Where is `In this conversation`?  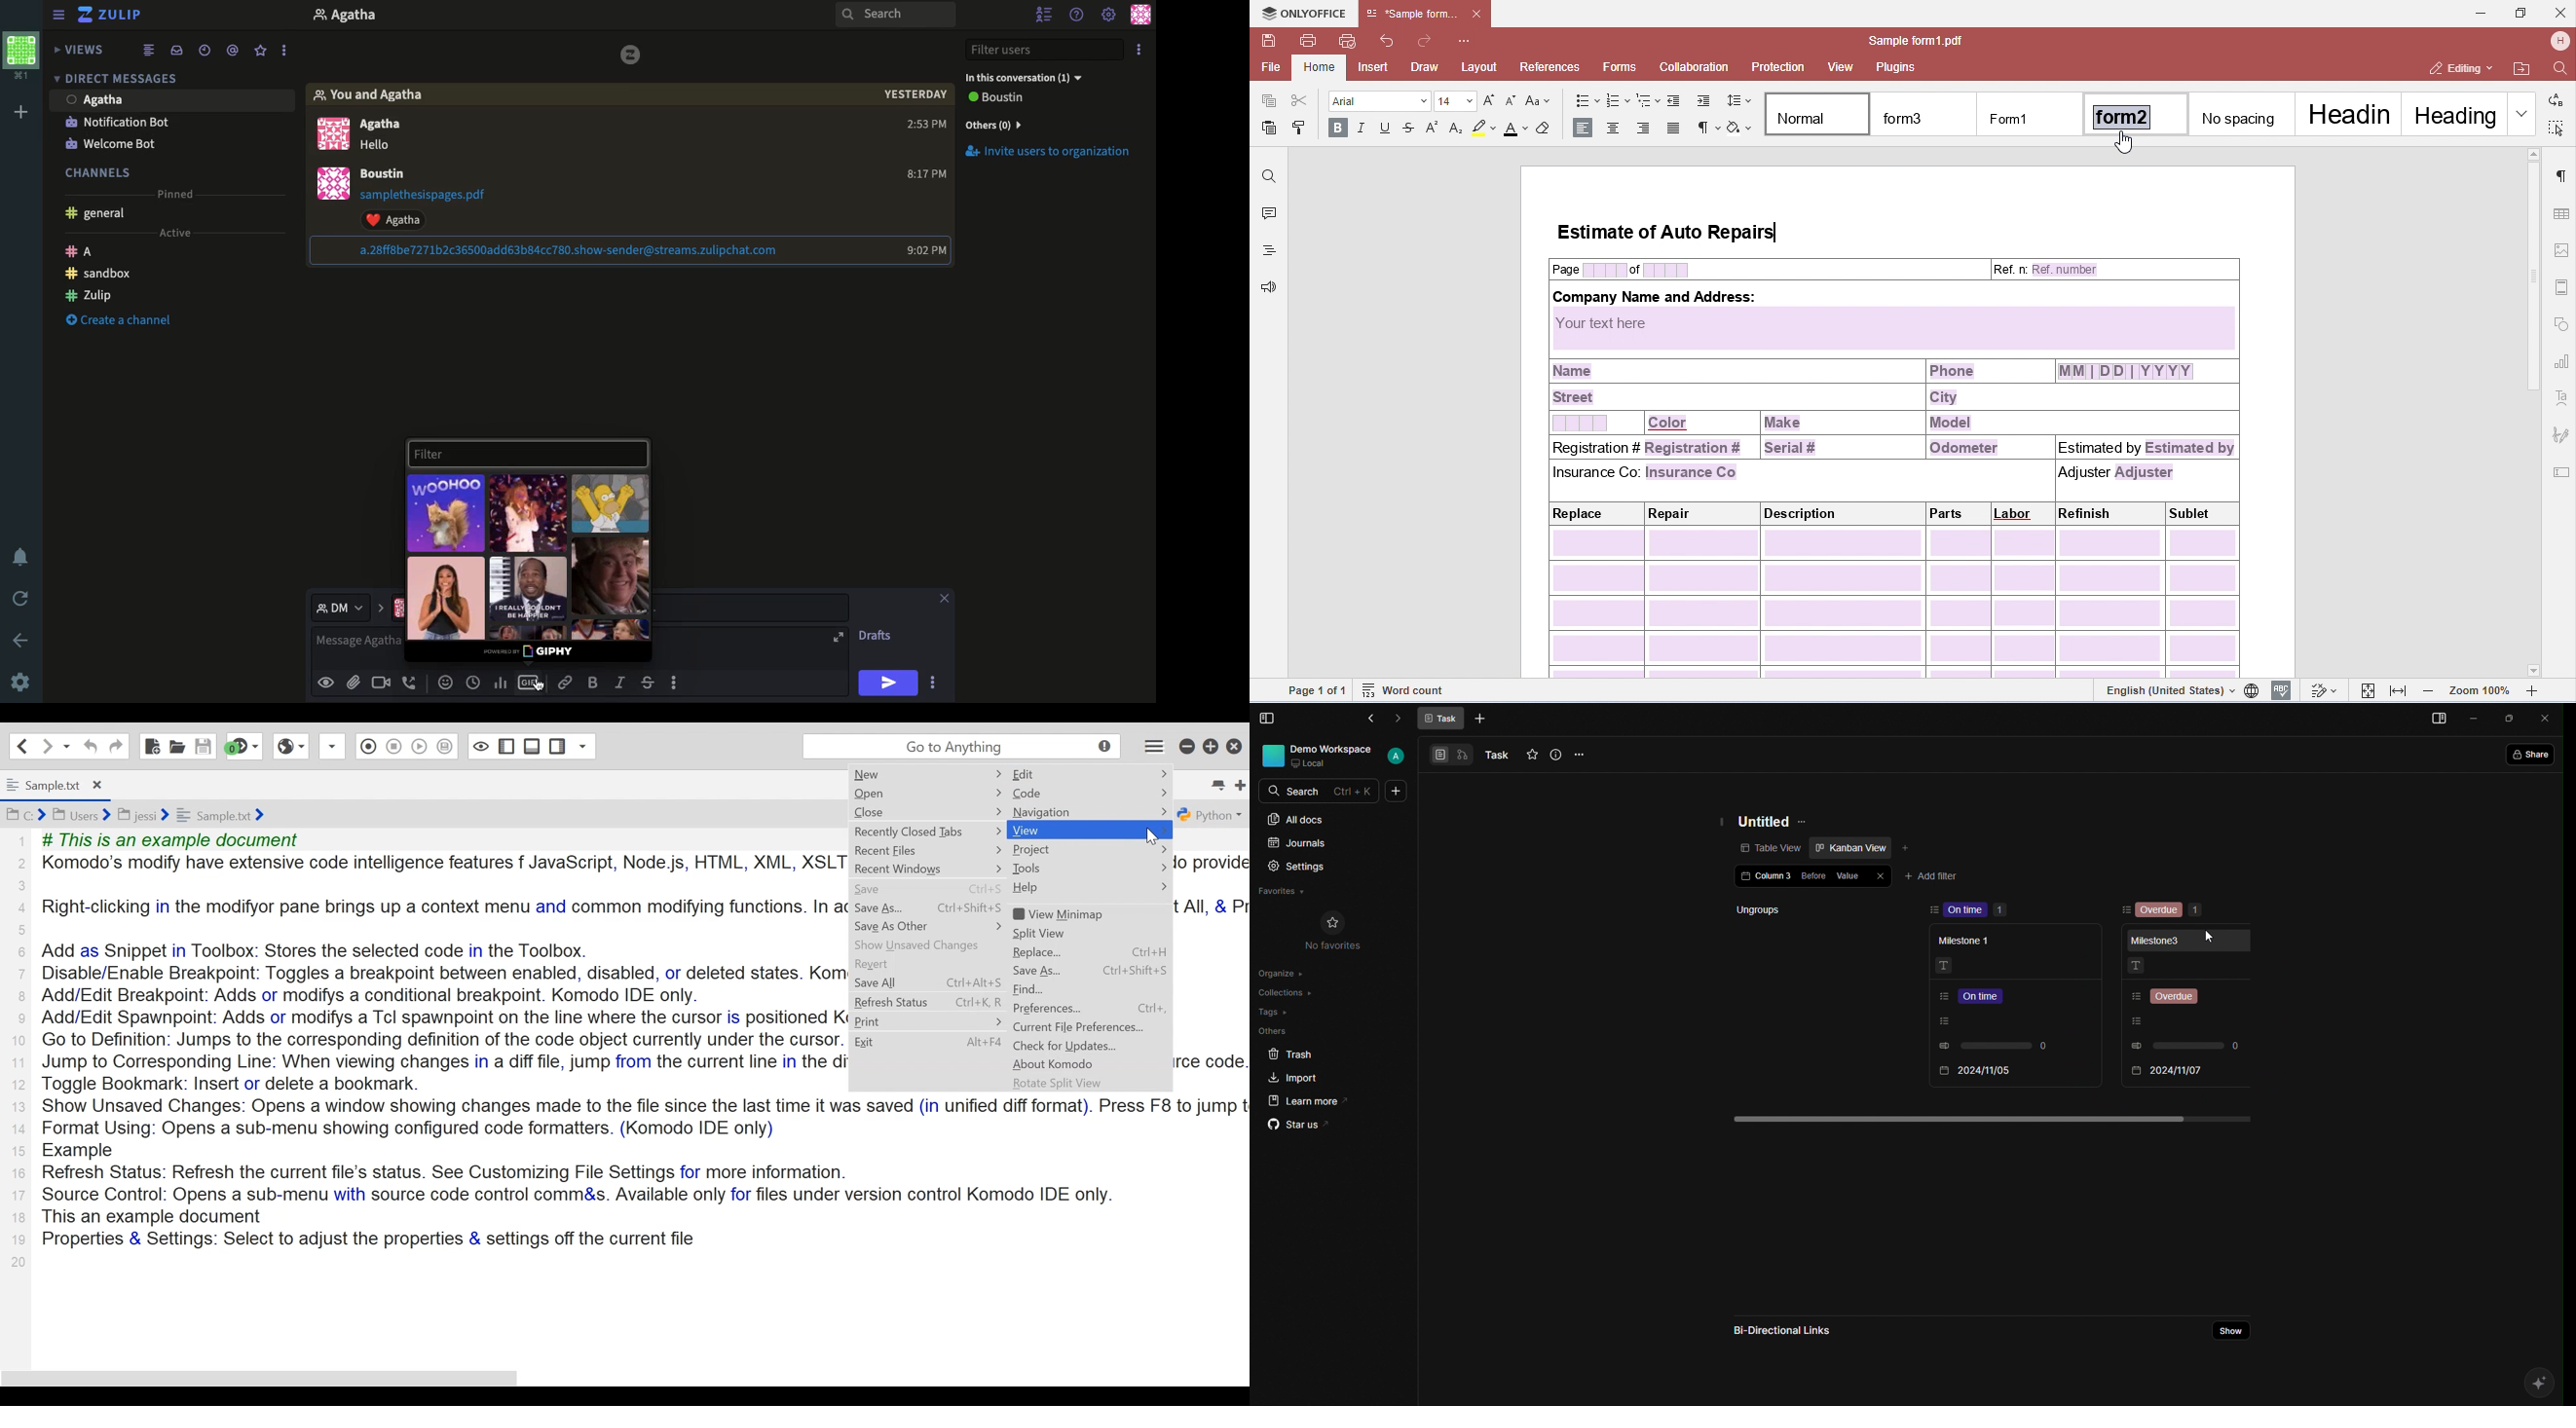 In this conversation is located at coordinates (1028, 79).